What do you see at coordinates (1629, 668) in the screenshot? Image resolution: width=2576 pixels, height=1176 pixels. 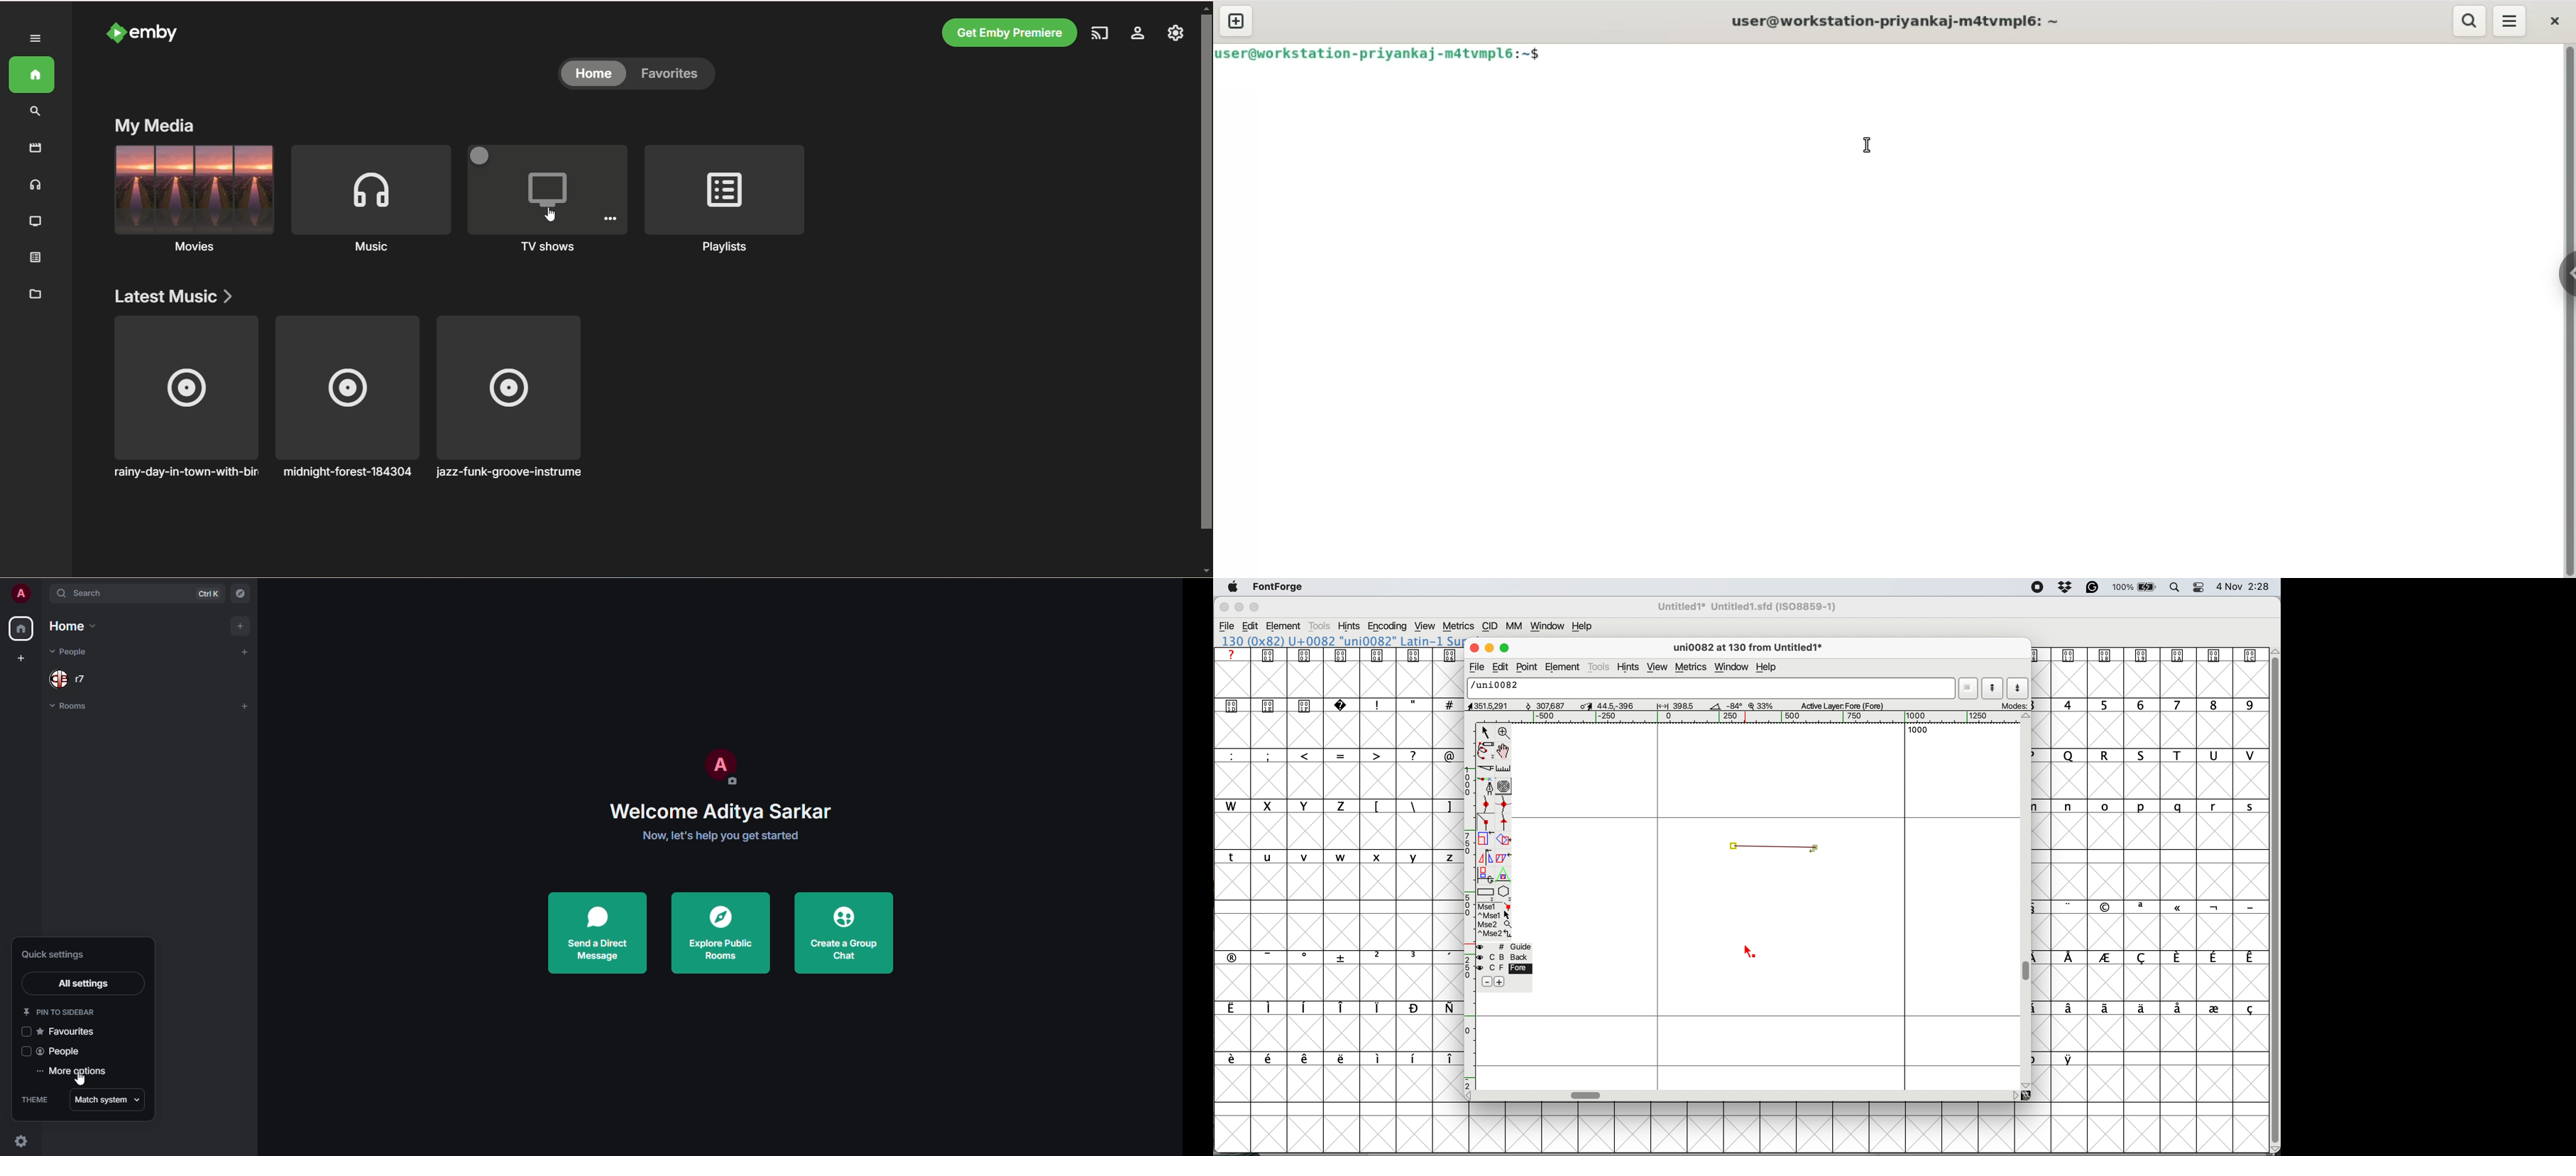 I see `hints` at bounding box center [1629, 668].